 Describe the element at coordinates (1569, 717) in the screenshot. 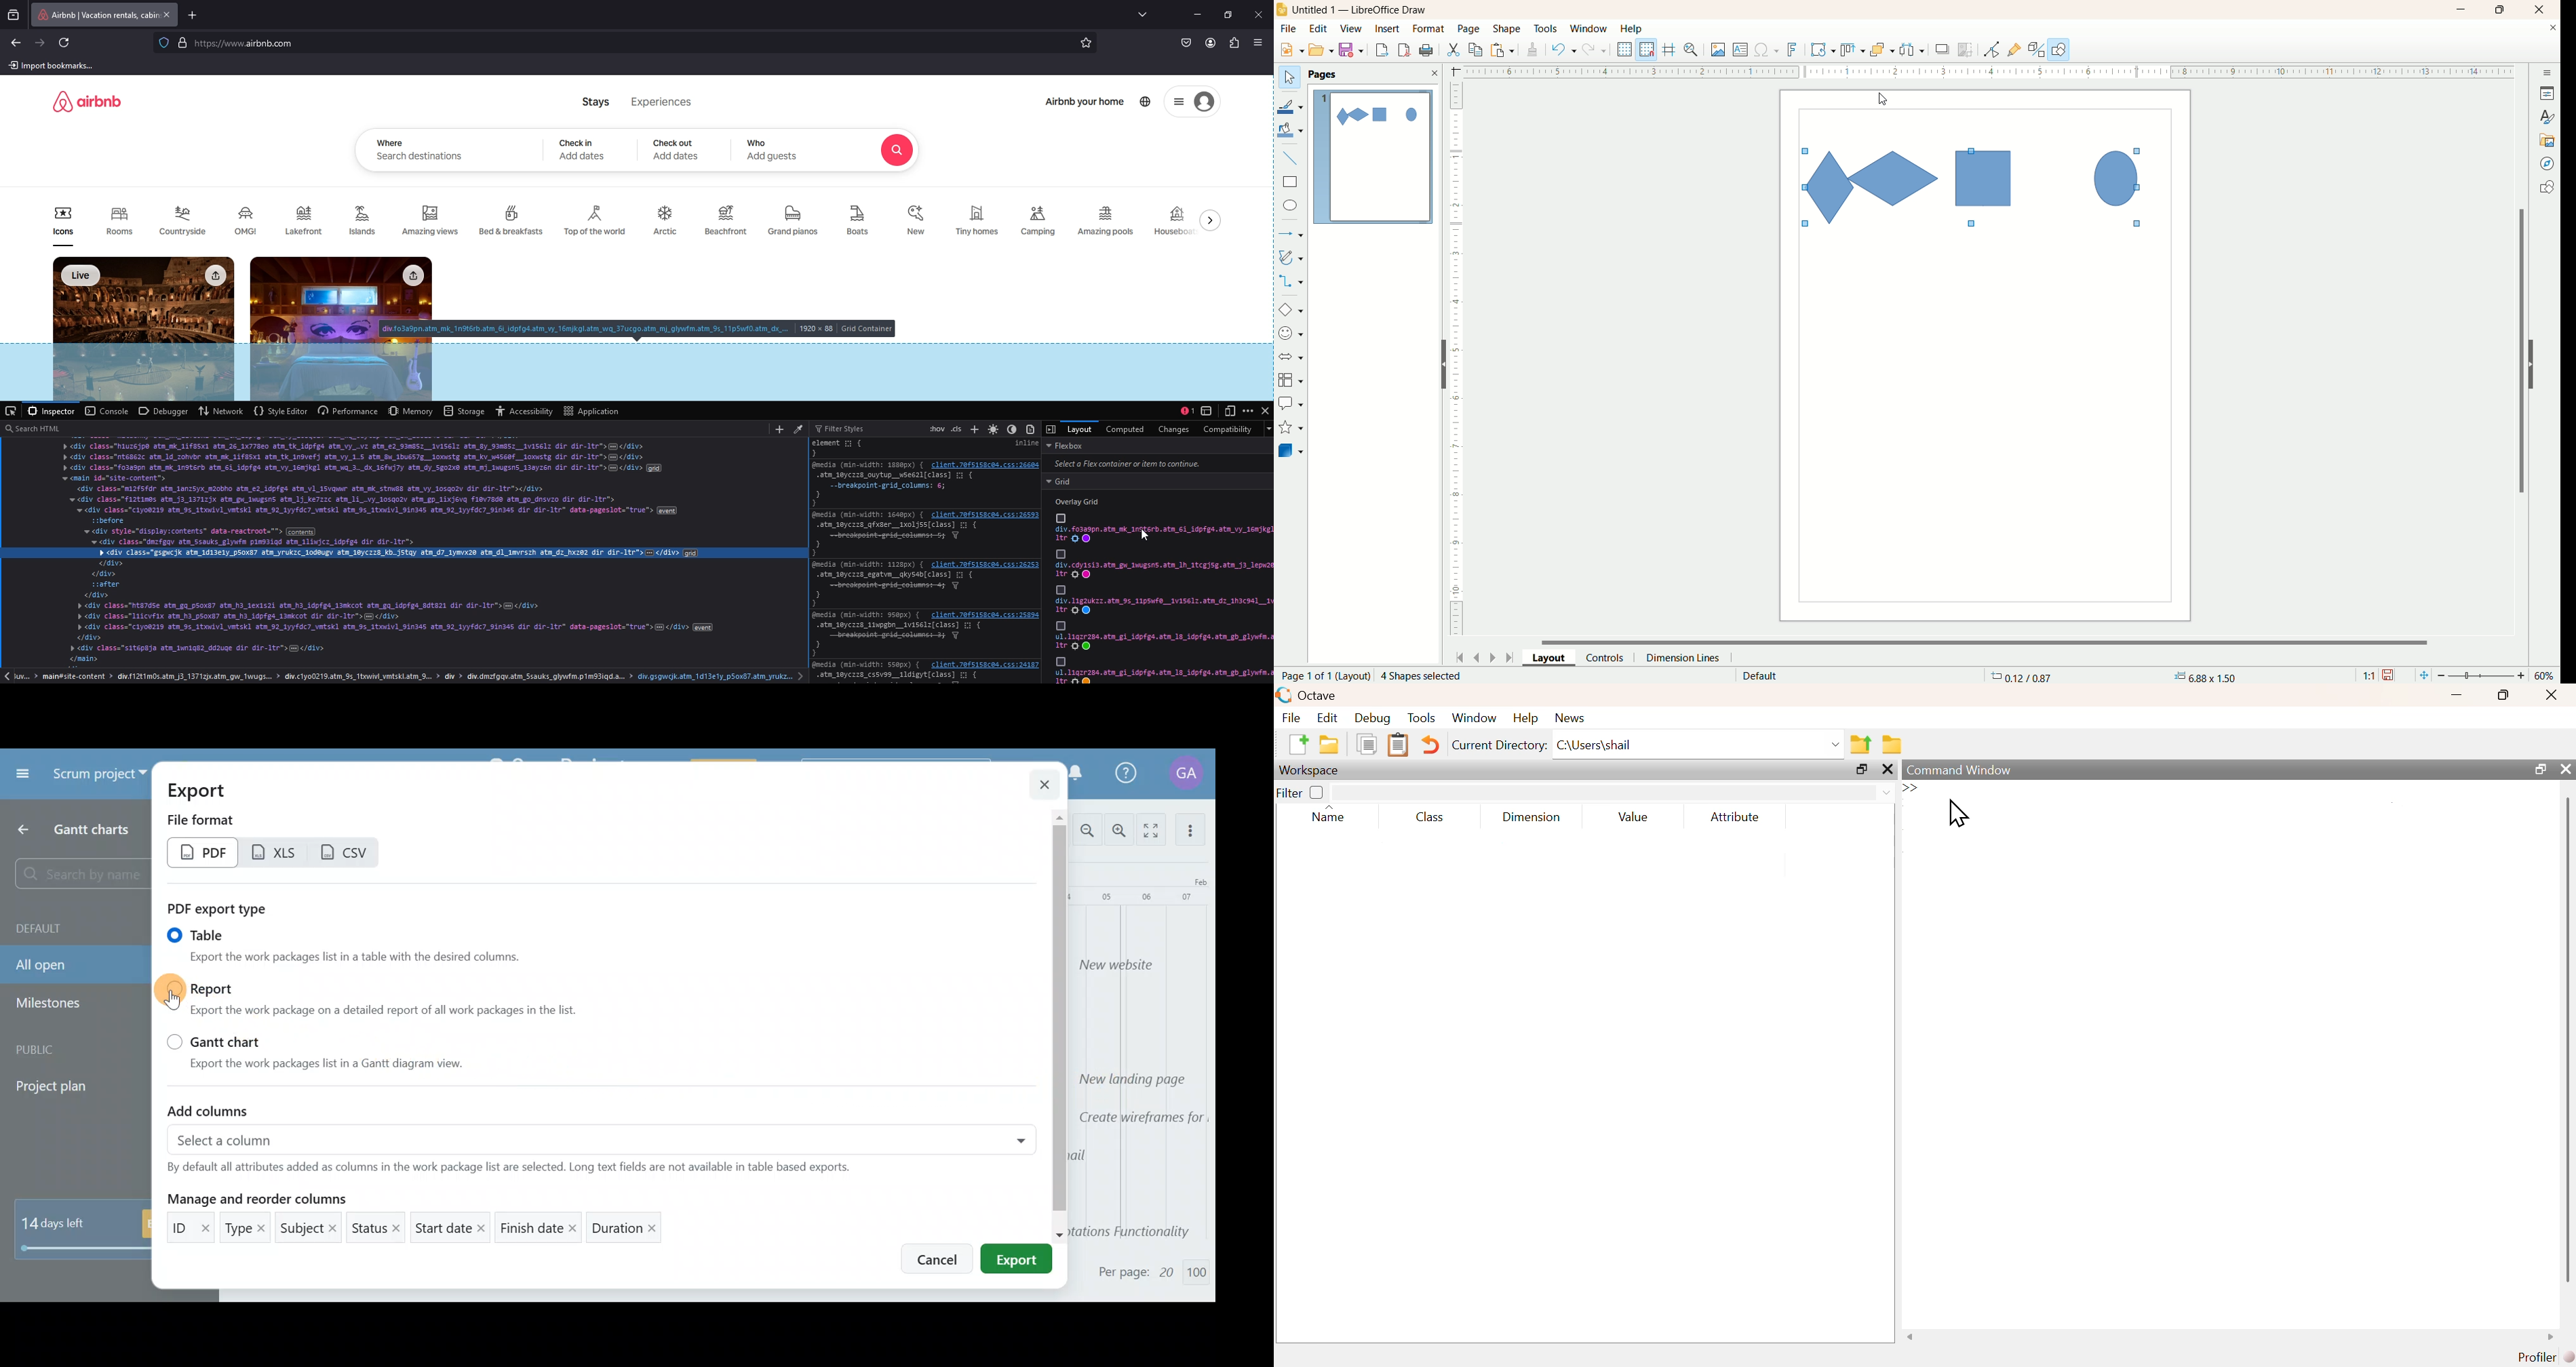

I see `News` at that location.